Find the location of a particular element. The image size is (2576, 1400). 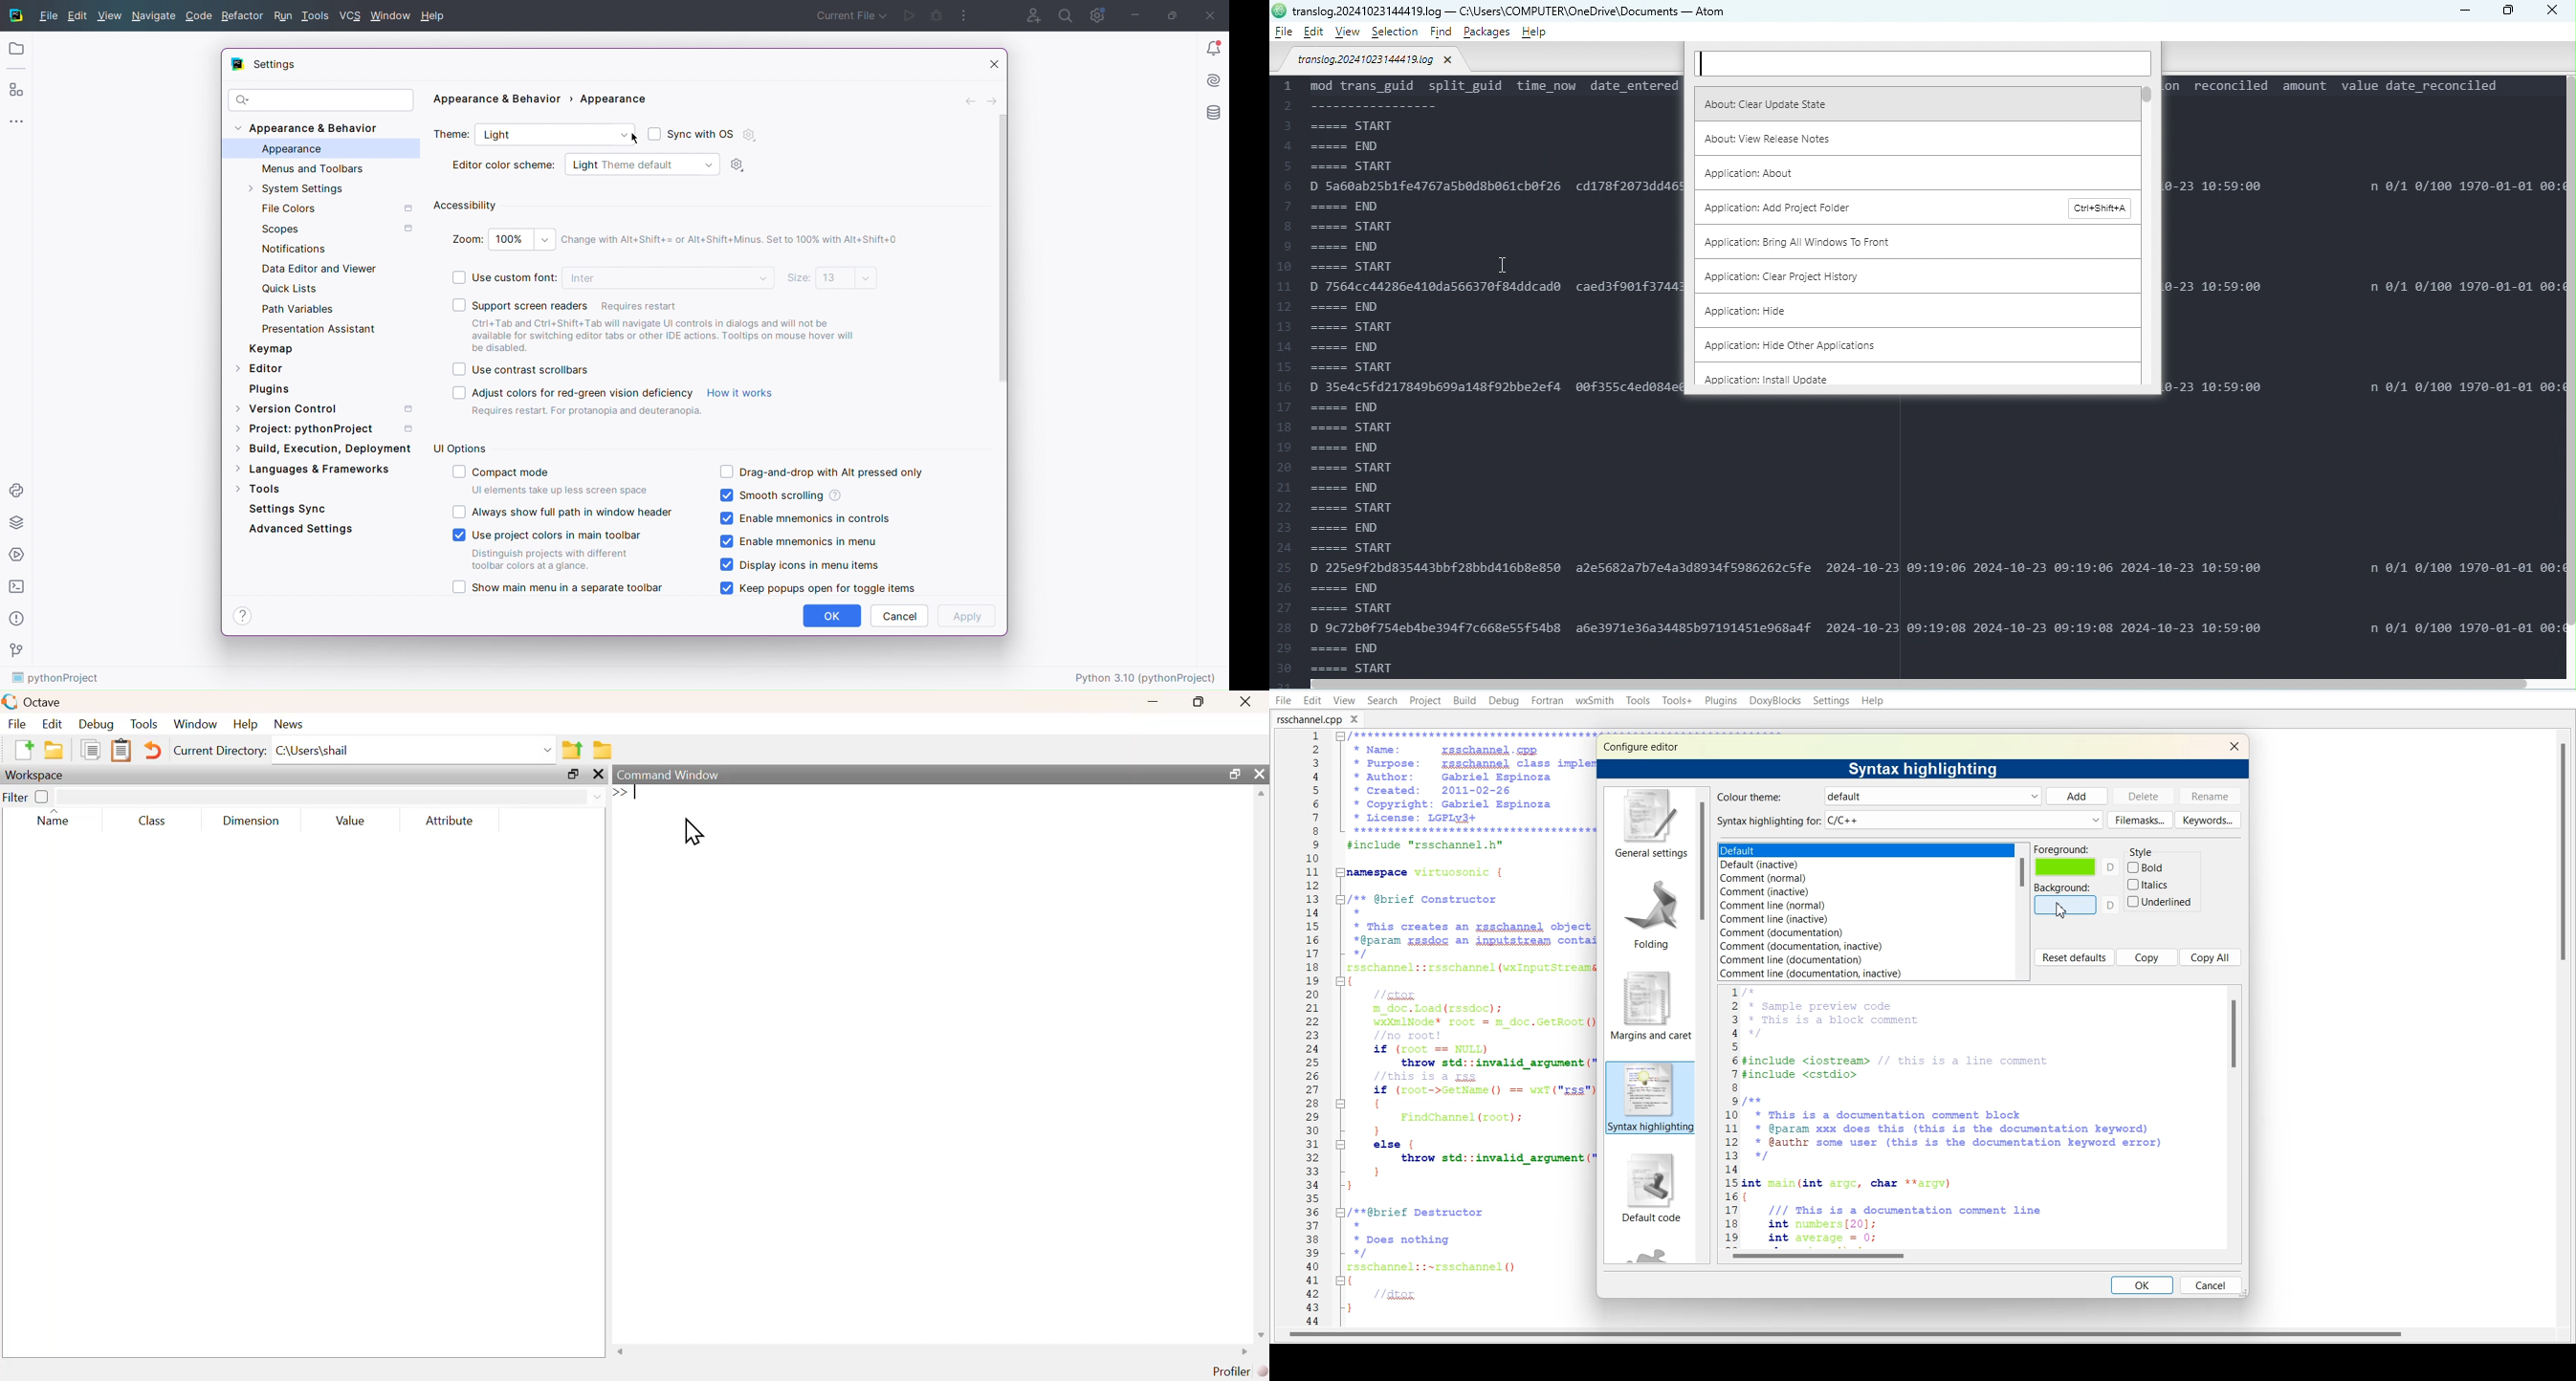

tools is located at coordinates (146, 723).